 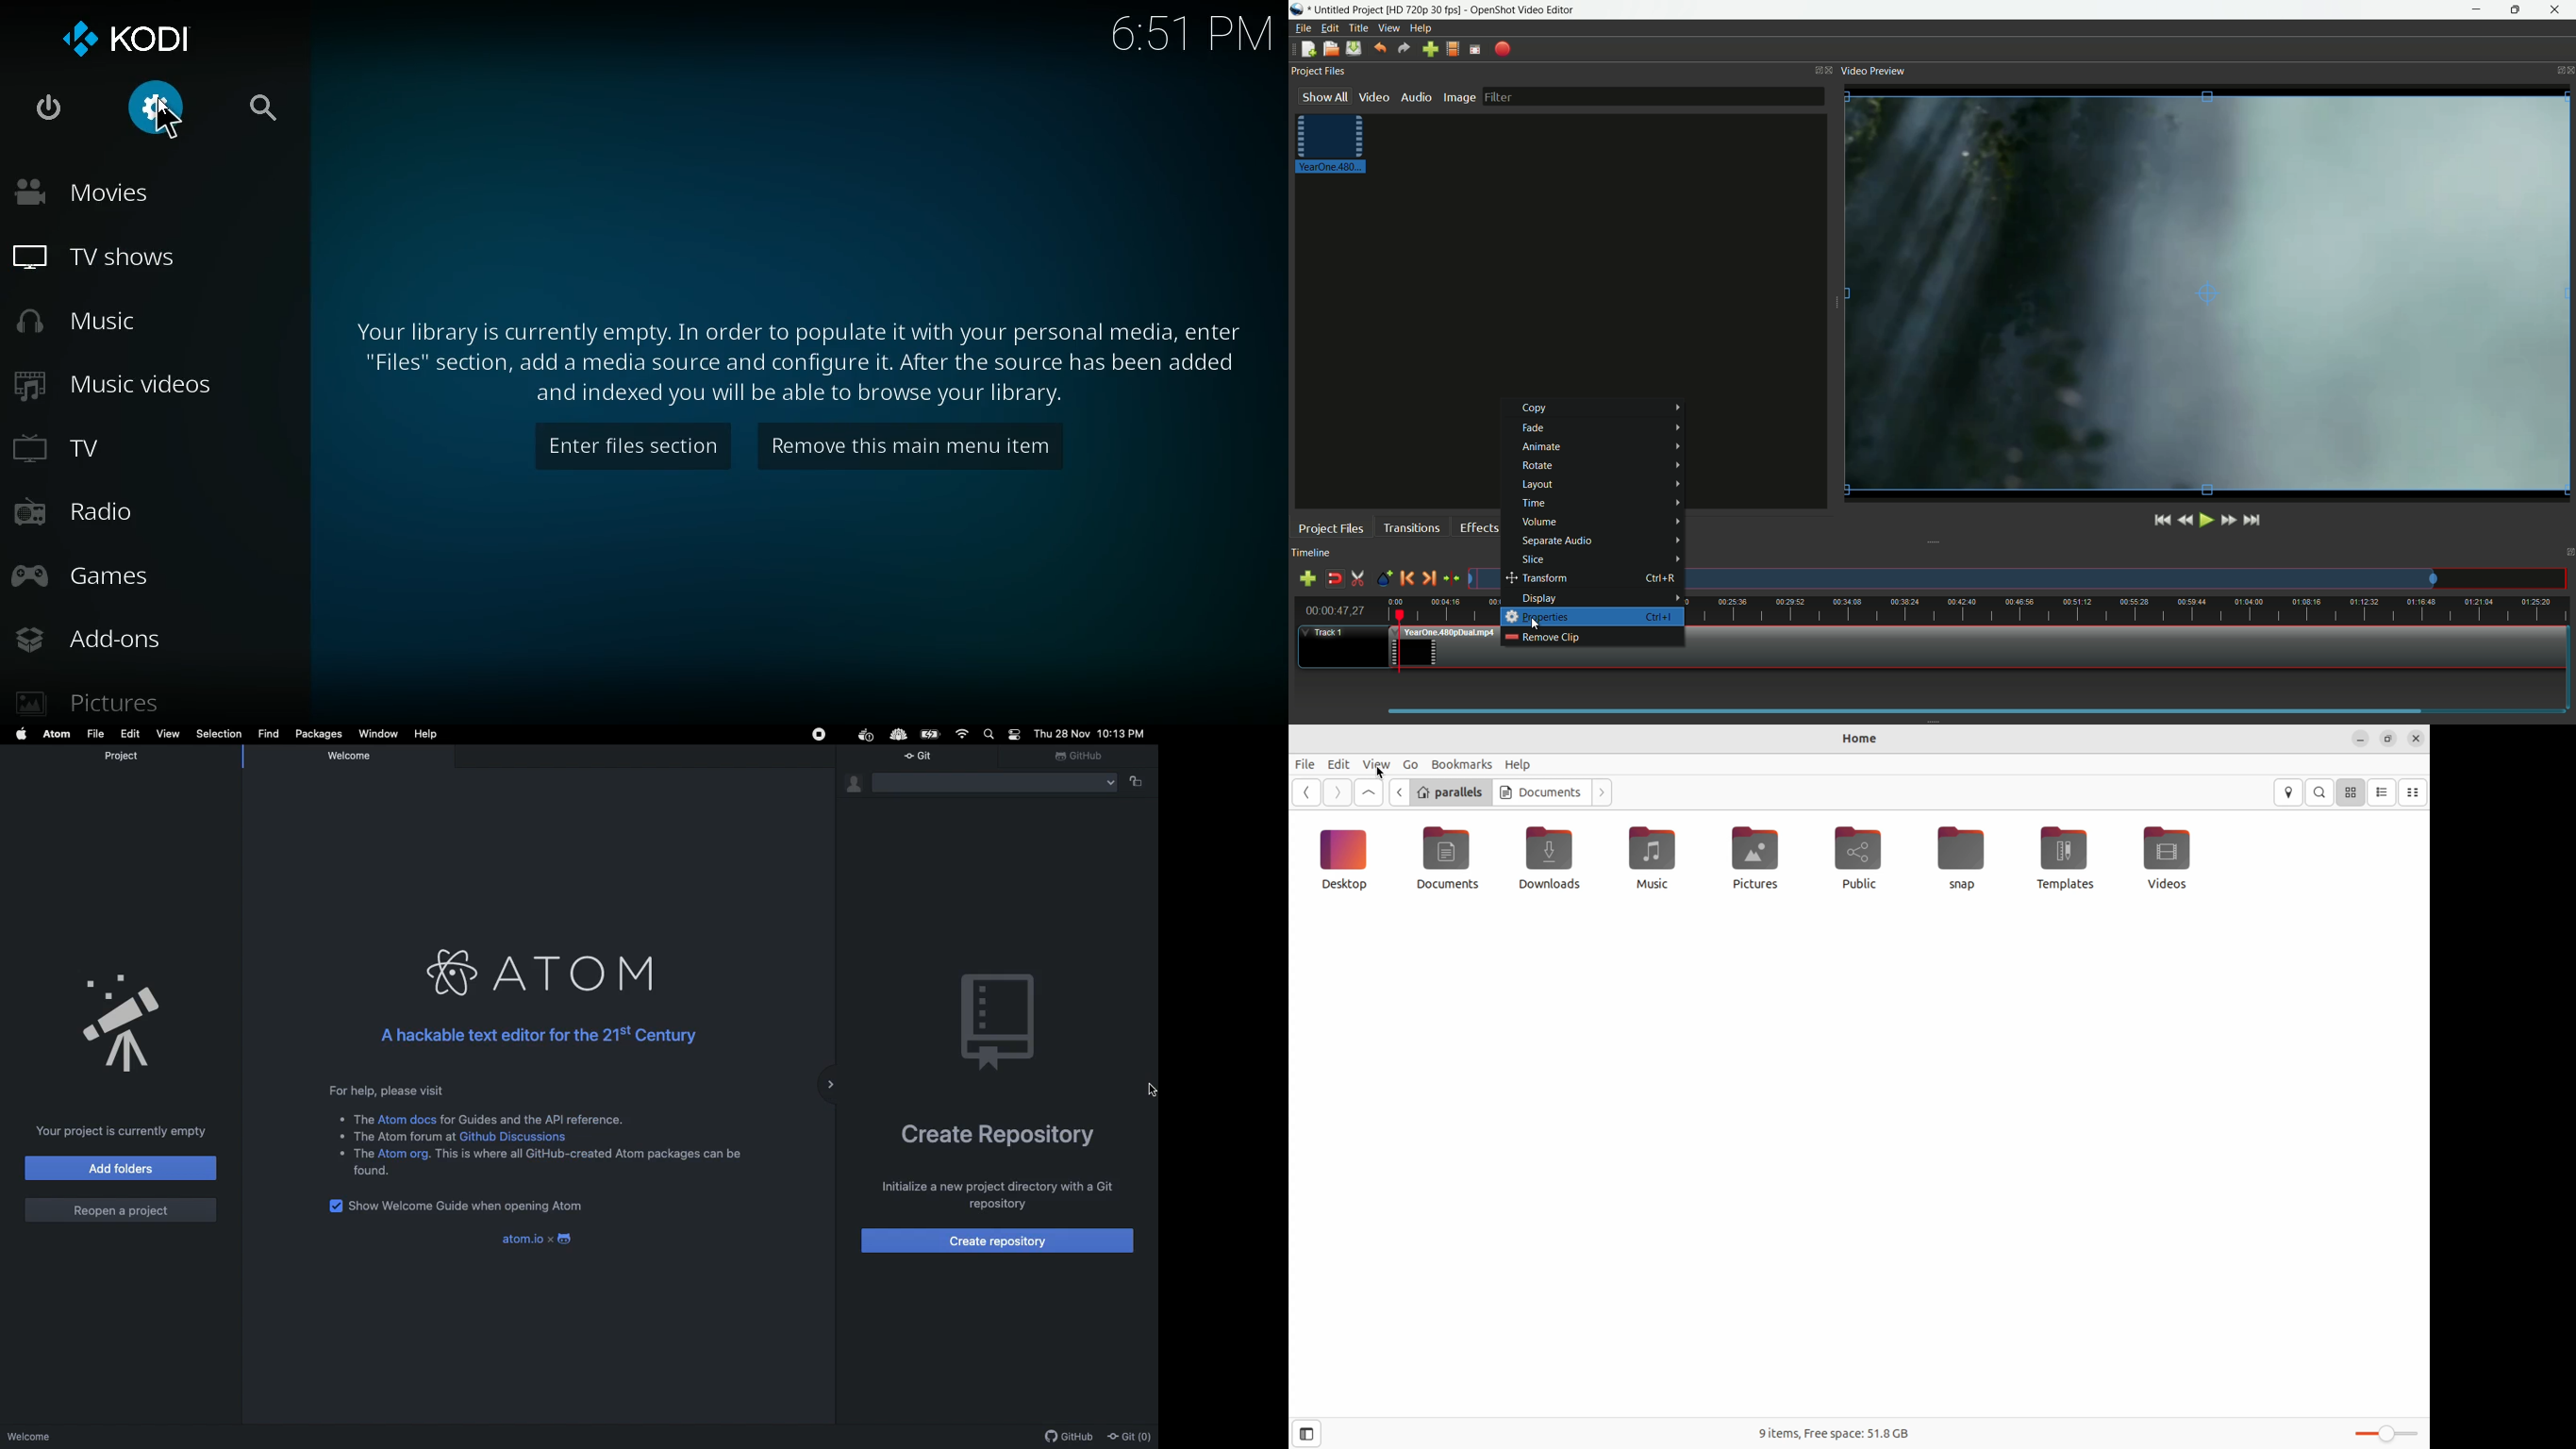 What do you see at coordinates (157, 113) in the screenshot?
I see `settings` at bounding box center [157, 113].